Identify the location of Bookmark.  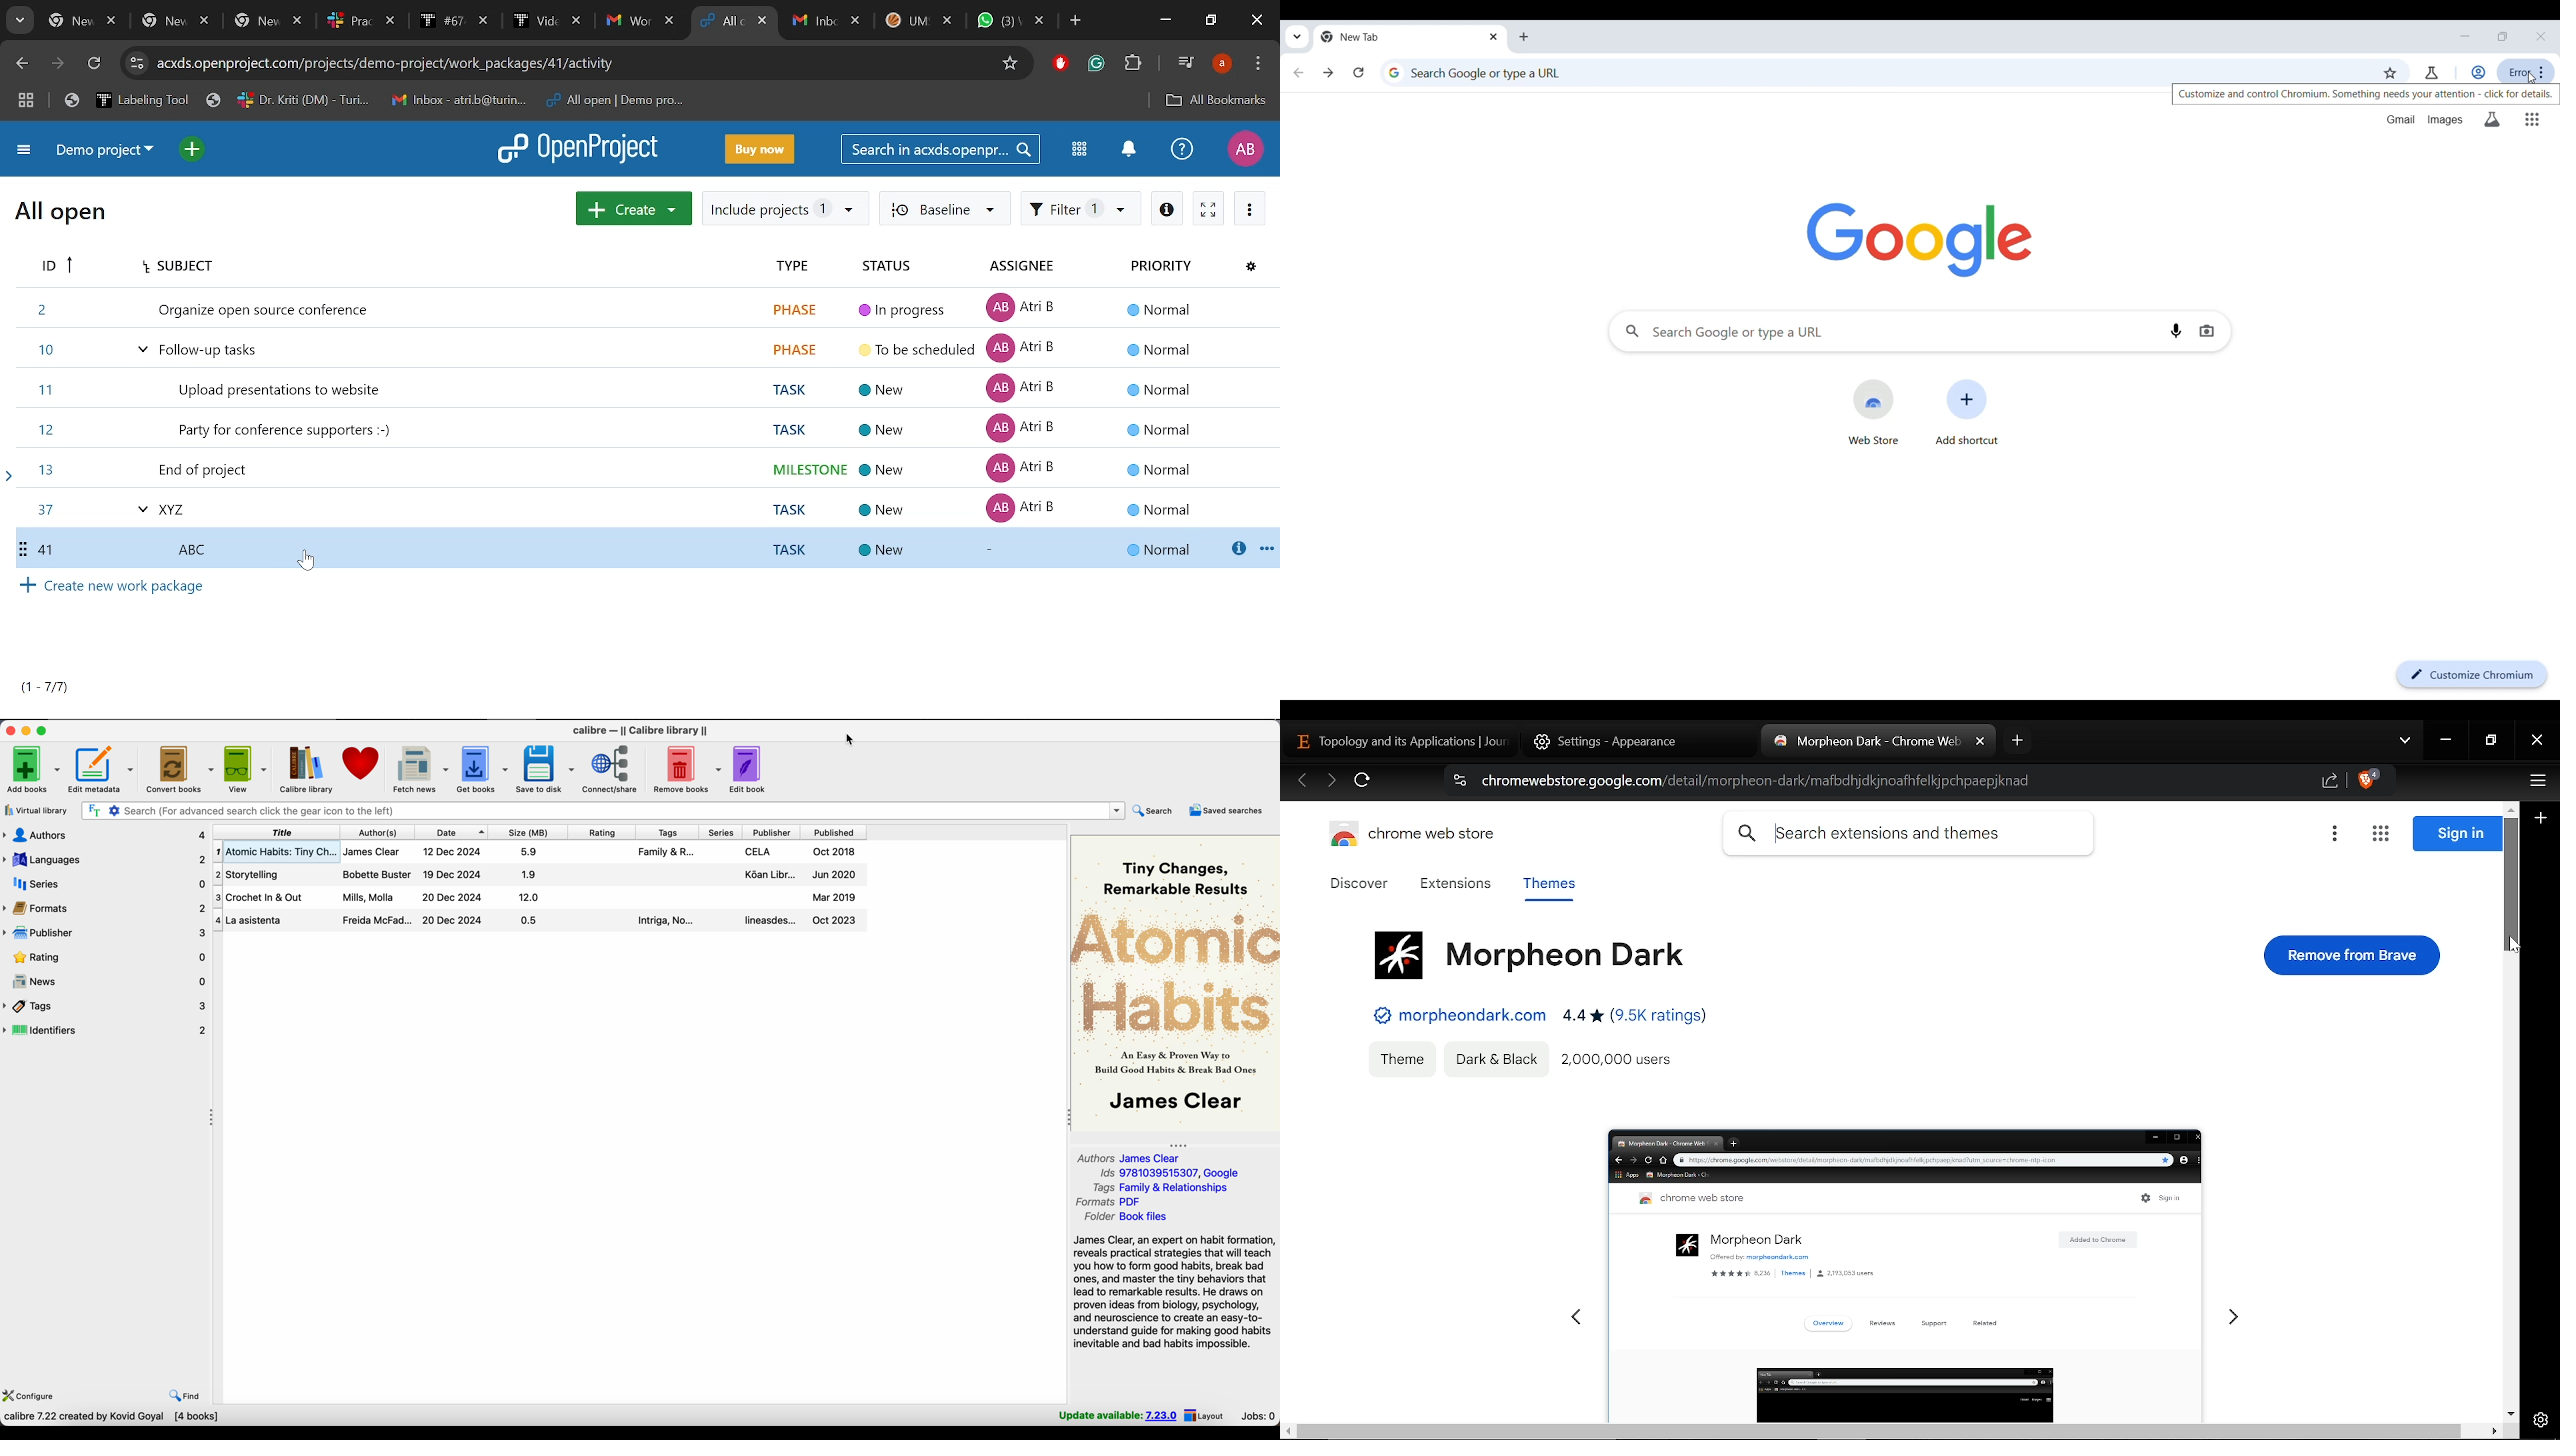
(2390, 73).